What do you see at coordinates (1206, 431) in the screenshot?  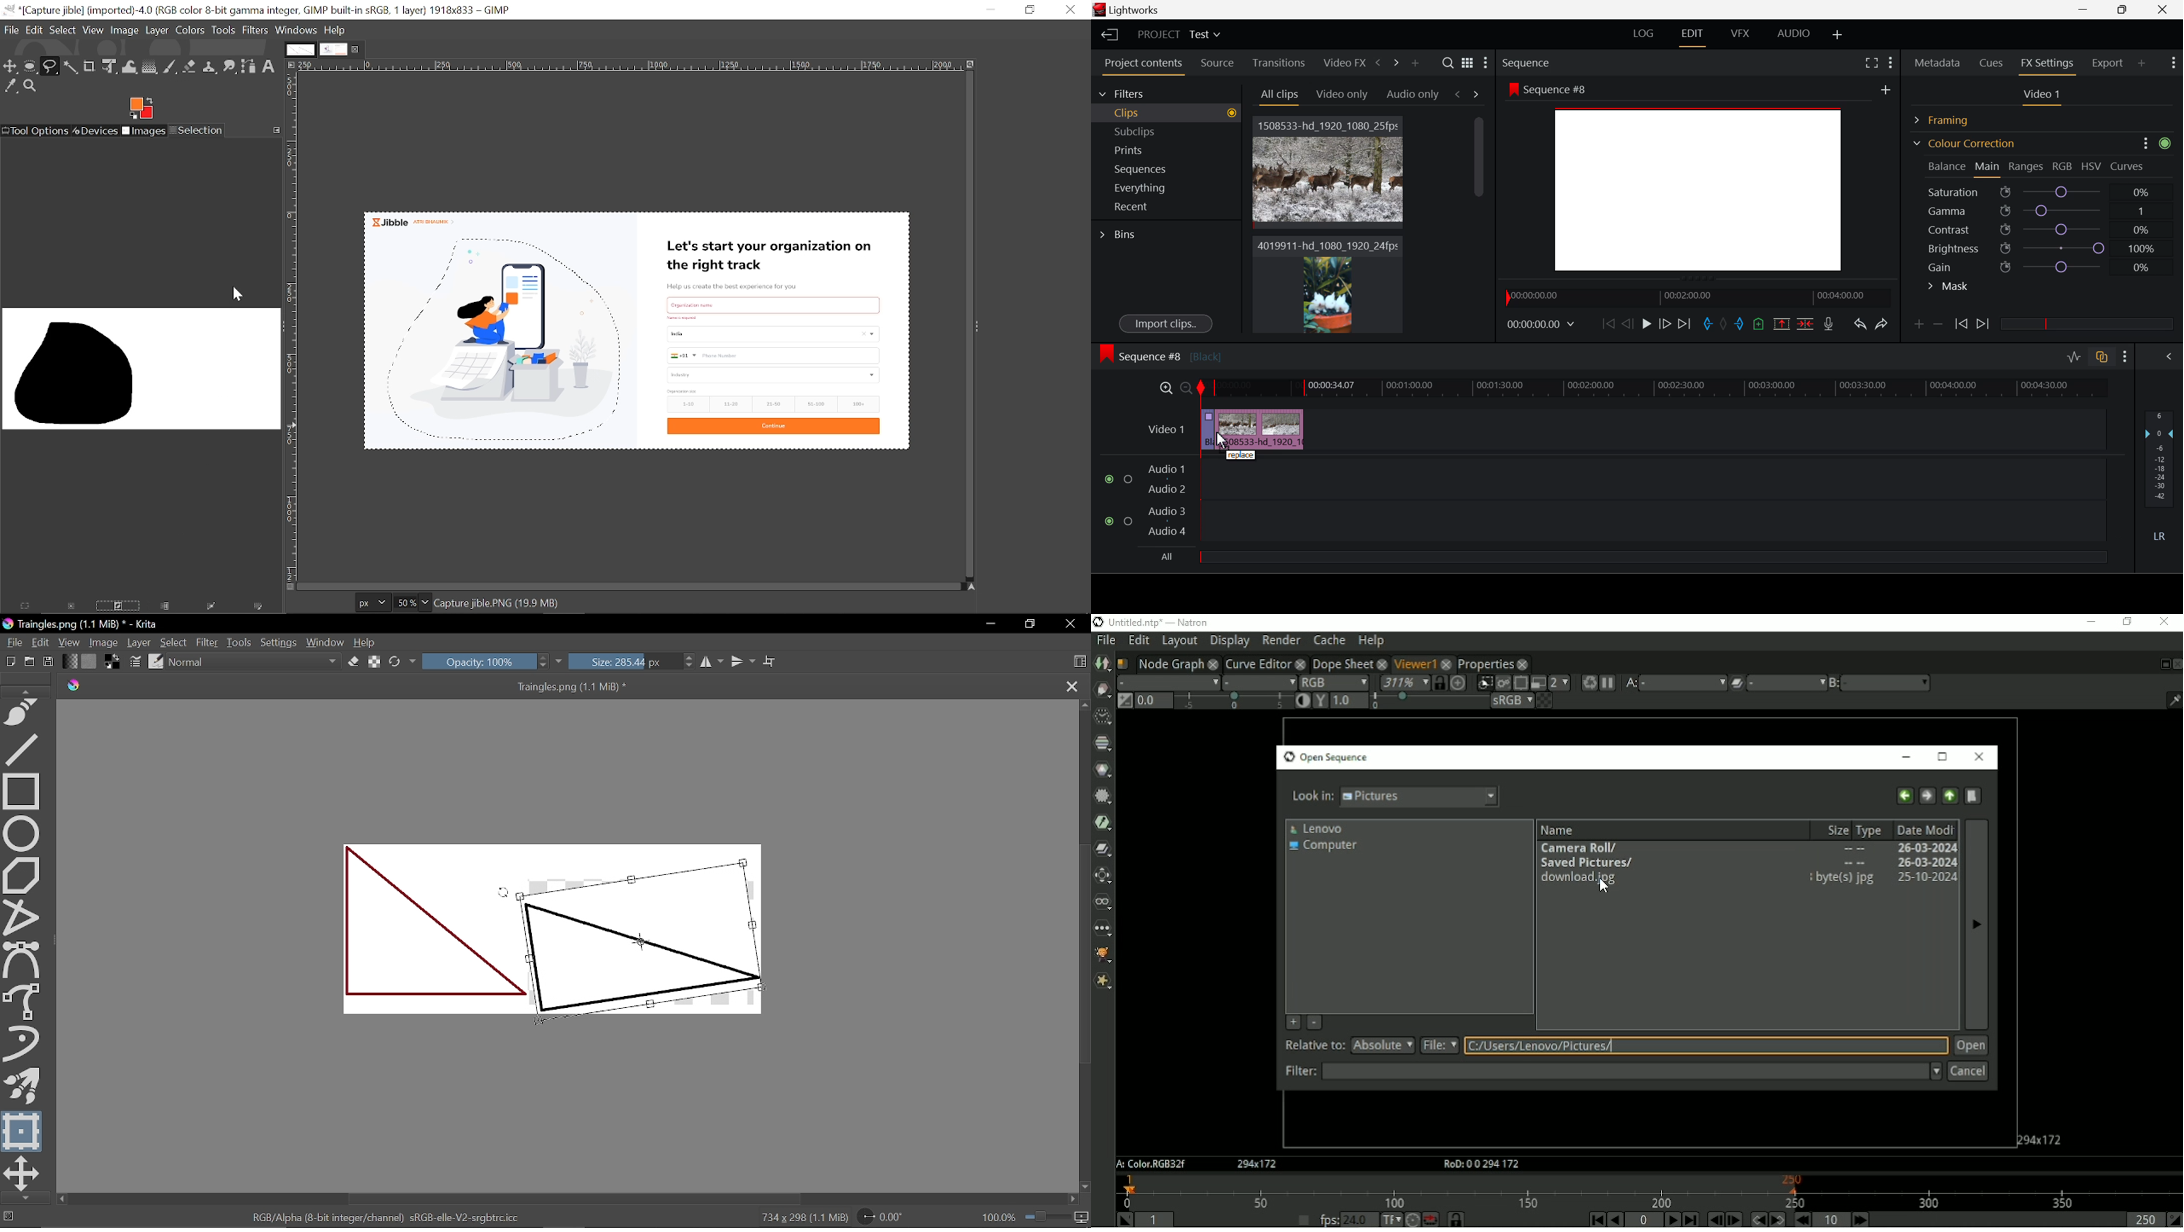 I see `Clip 1 Segment` at bounding box center [1206, 431].